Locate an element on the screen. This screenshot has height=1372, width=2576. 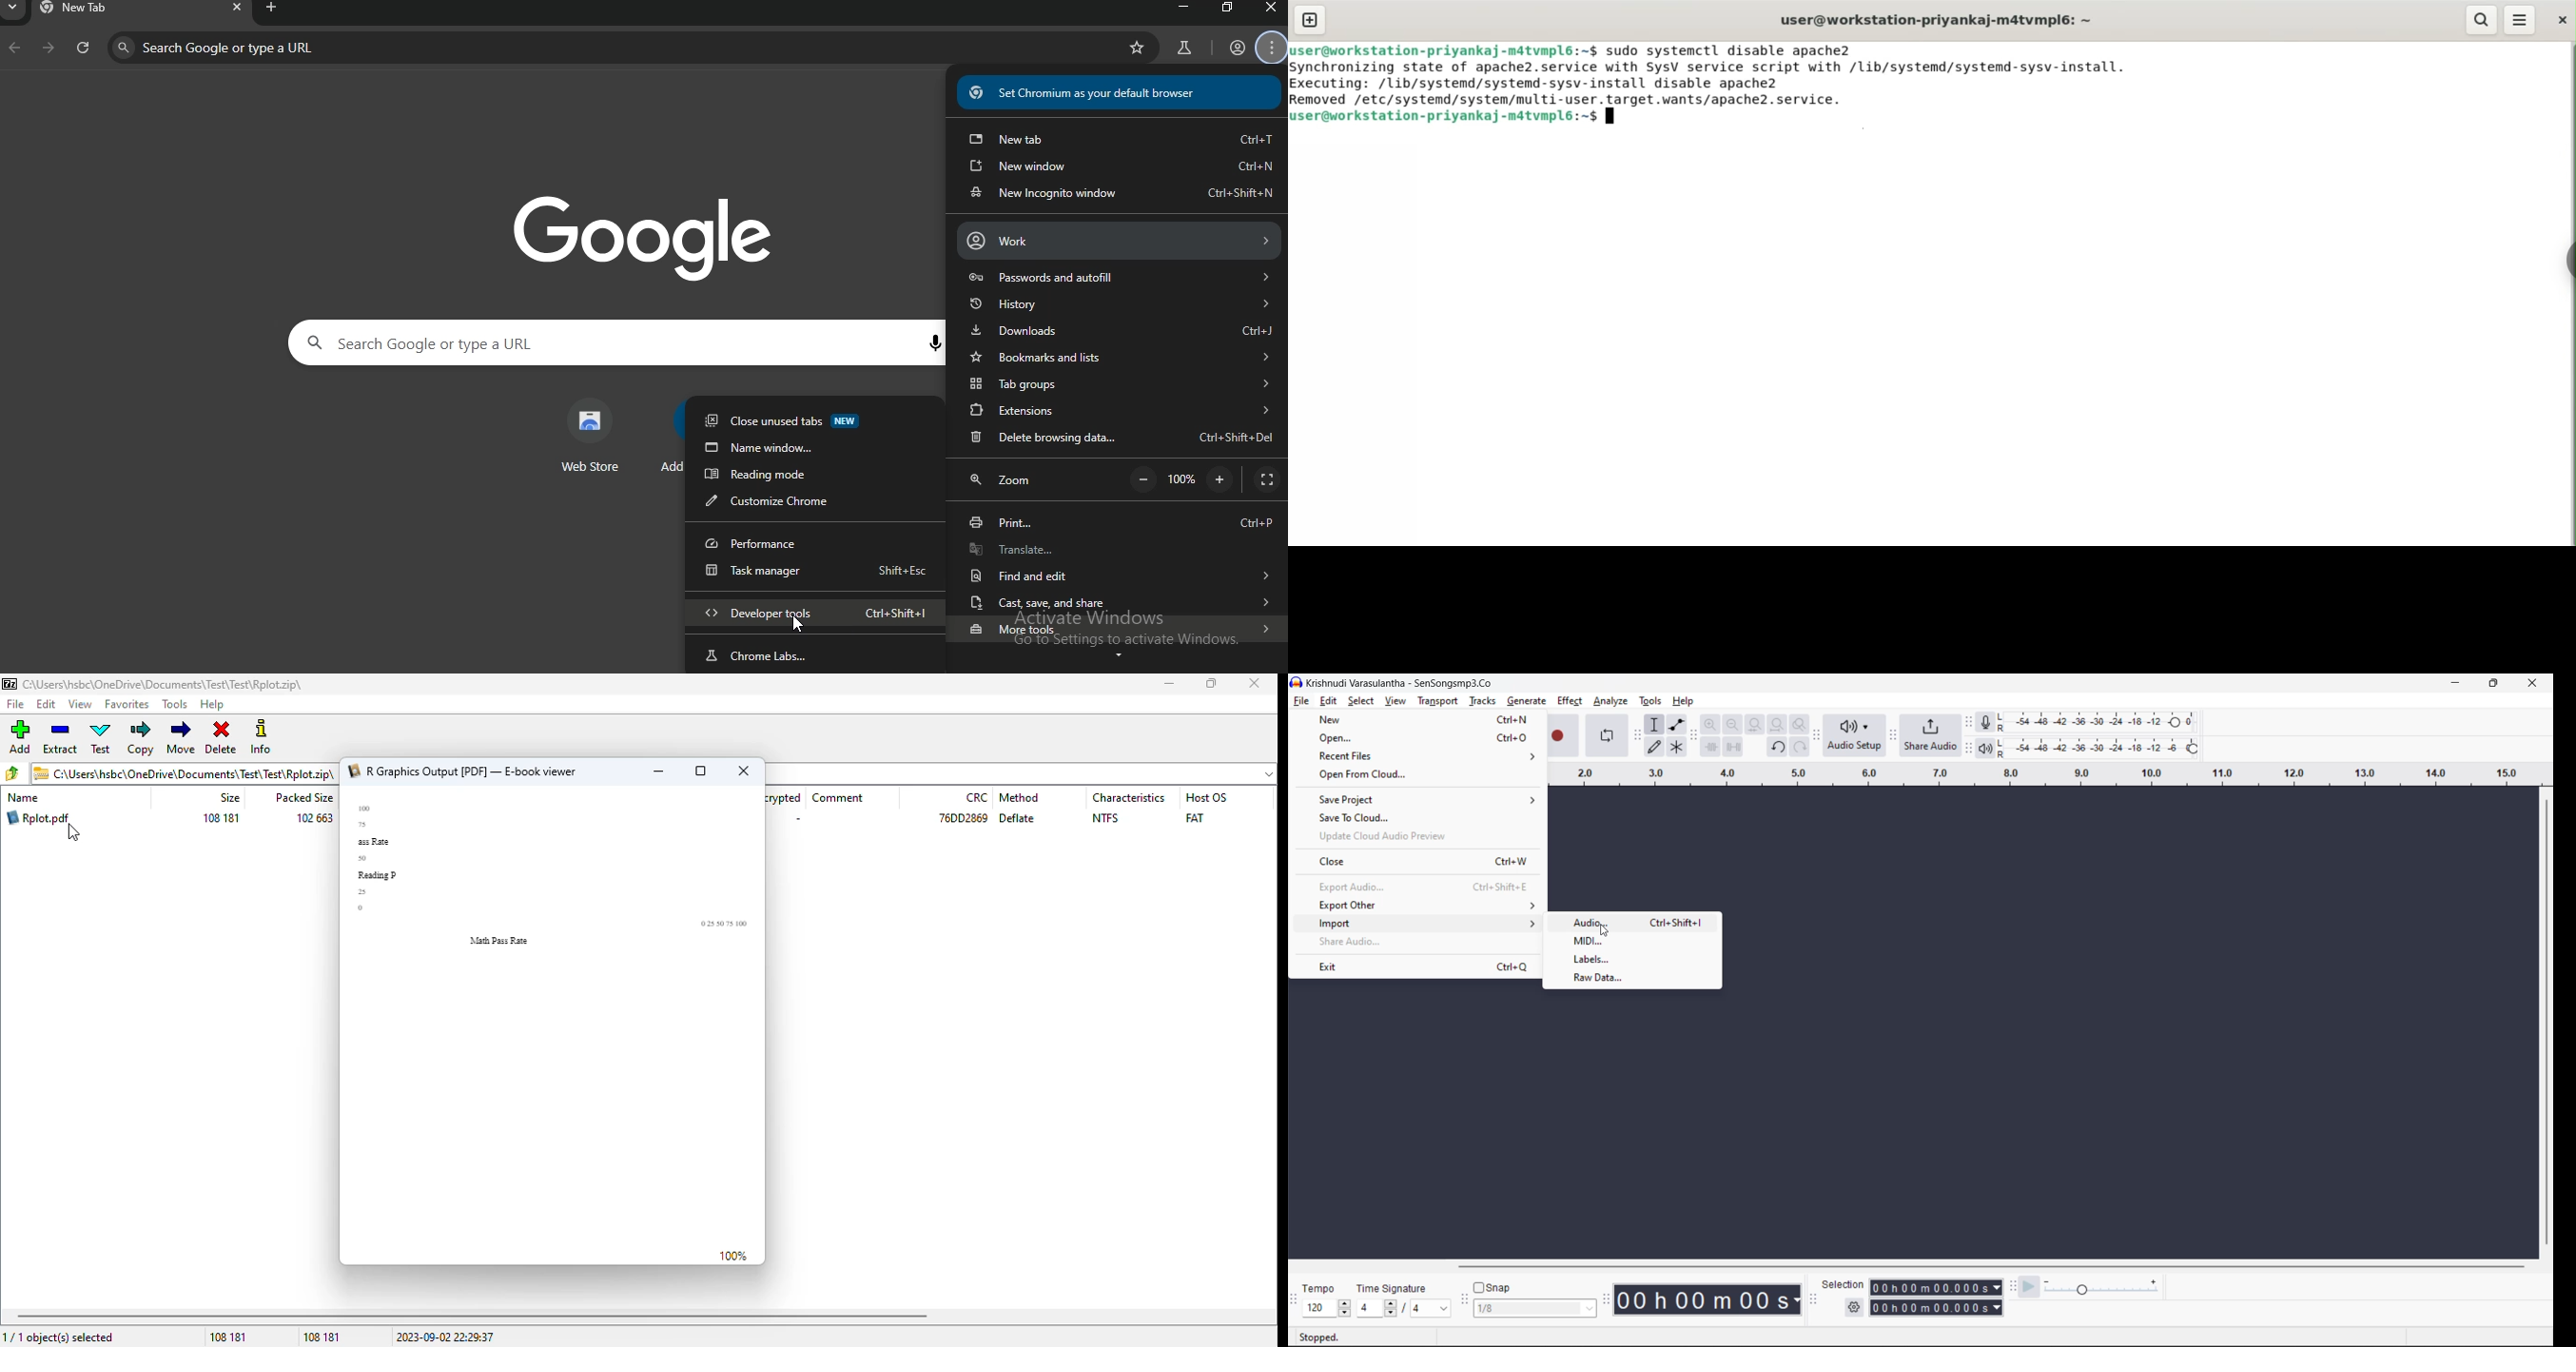
silence audio selection is located at coordinates (1734, 748).